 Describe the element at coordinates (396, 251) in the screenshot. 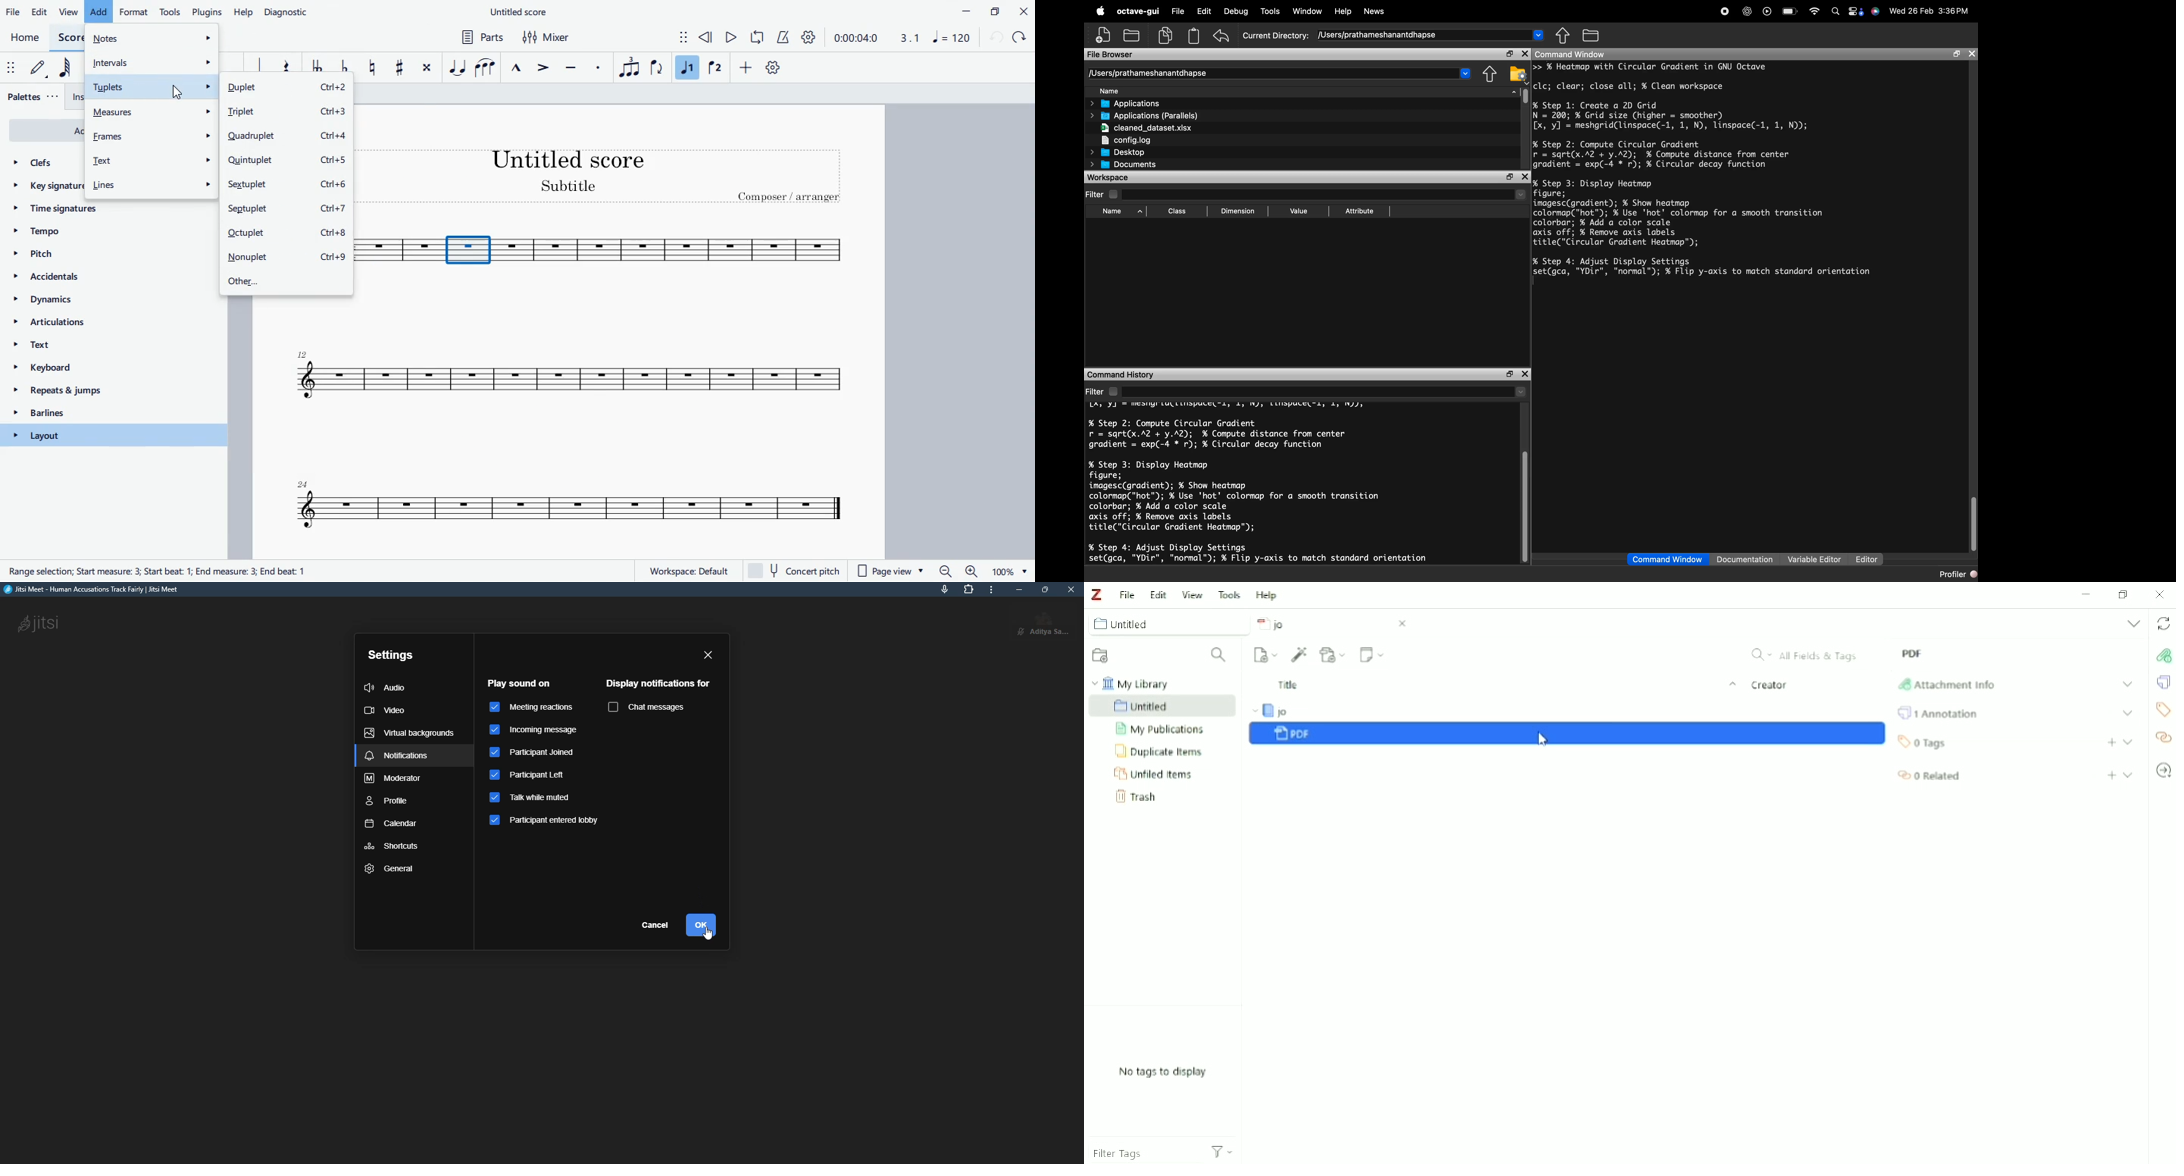

I see `score` at that location.